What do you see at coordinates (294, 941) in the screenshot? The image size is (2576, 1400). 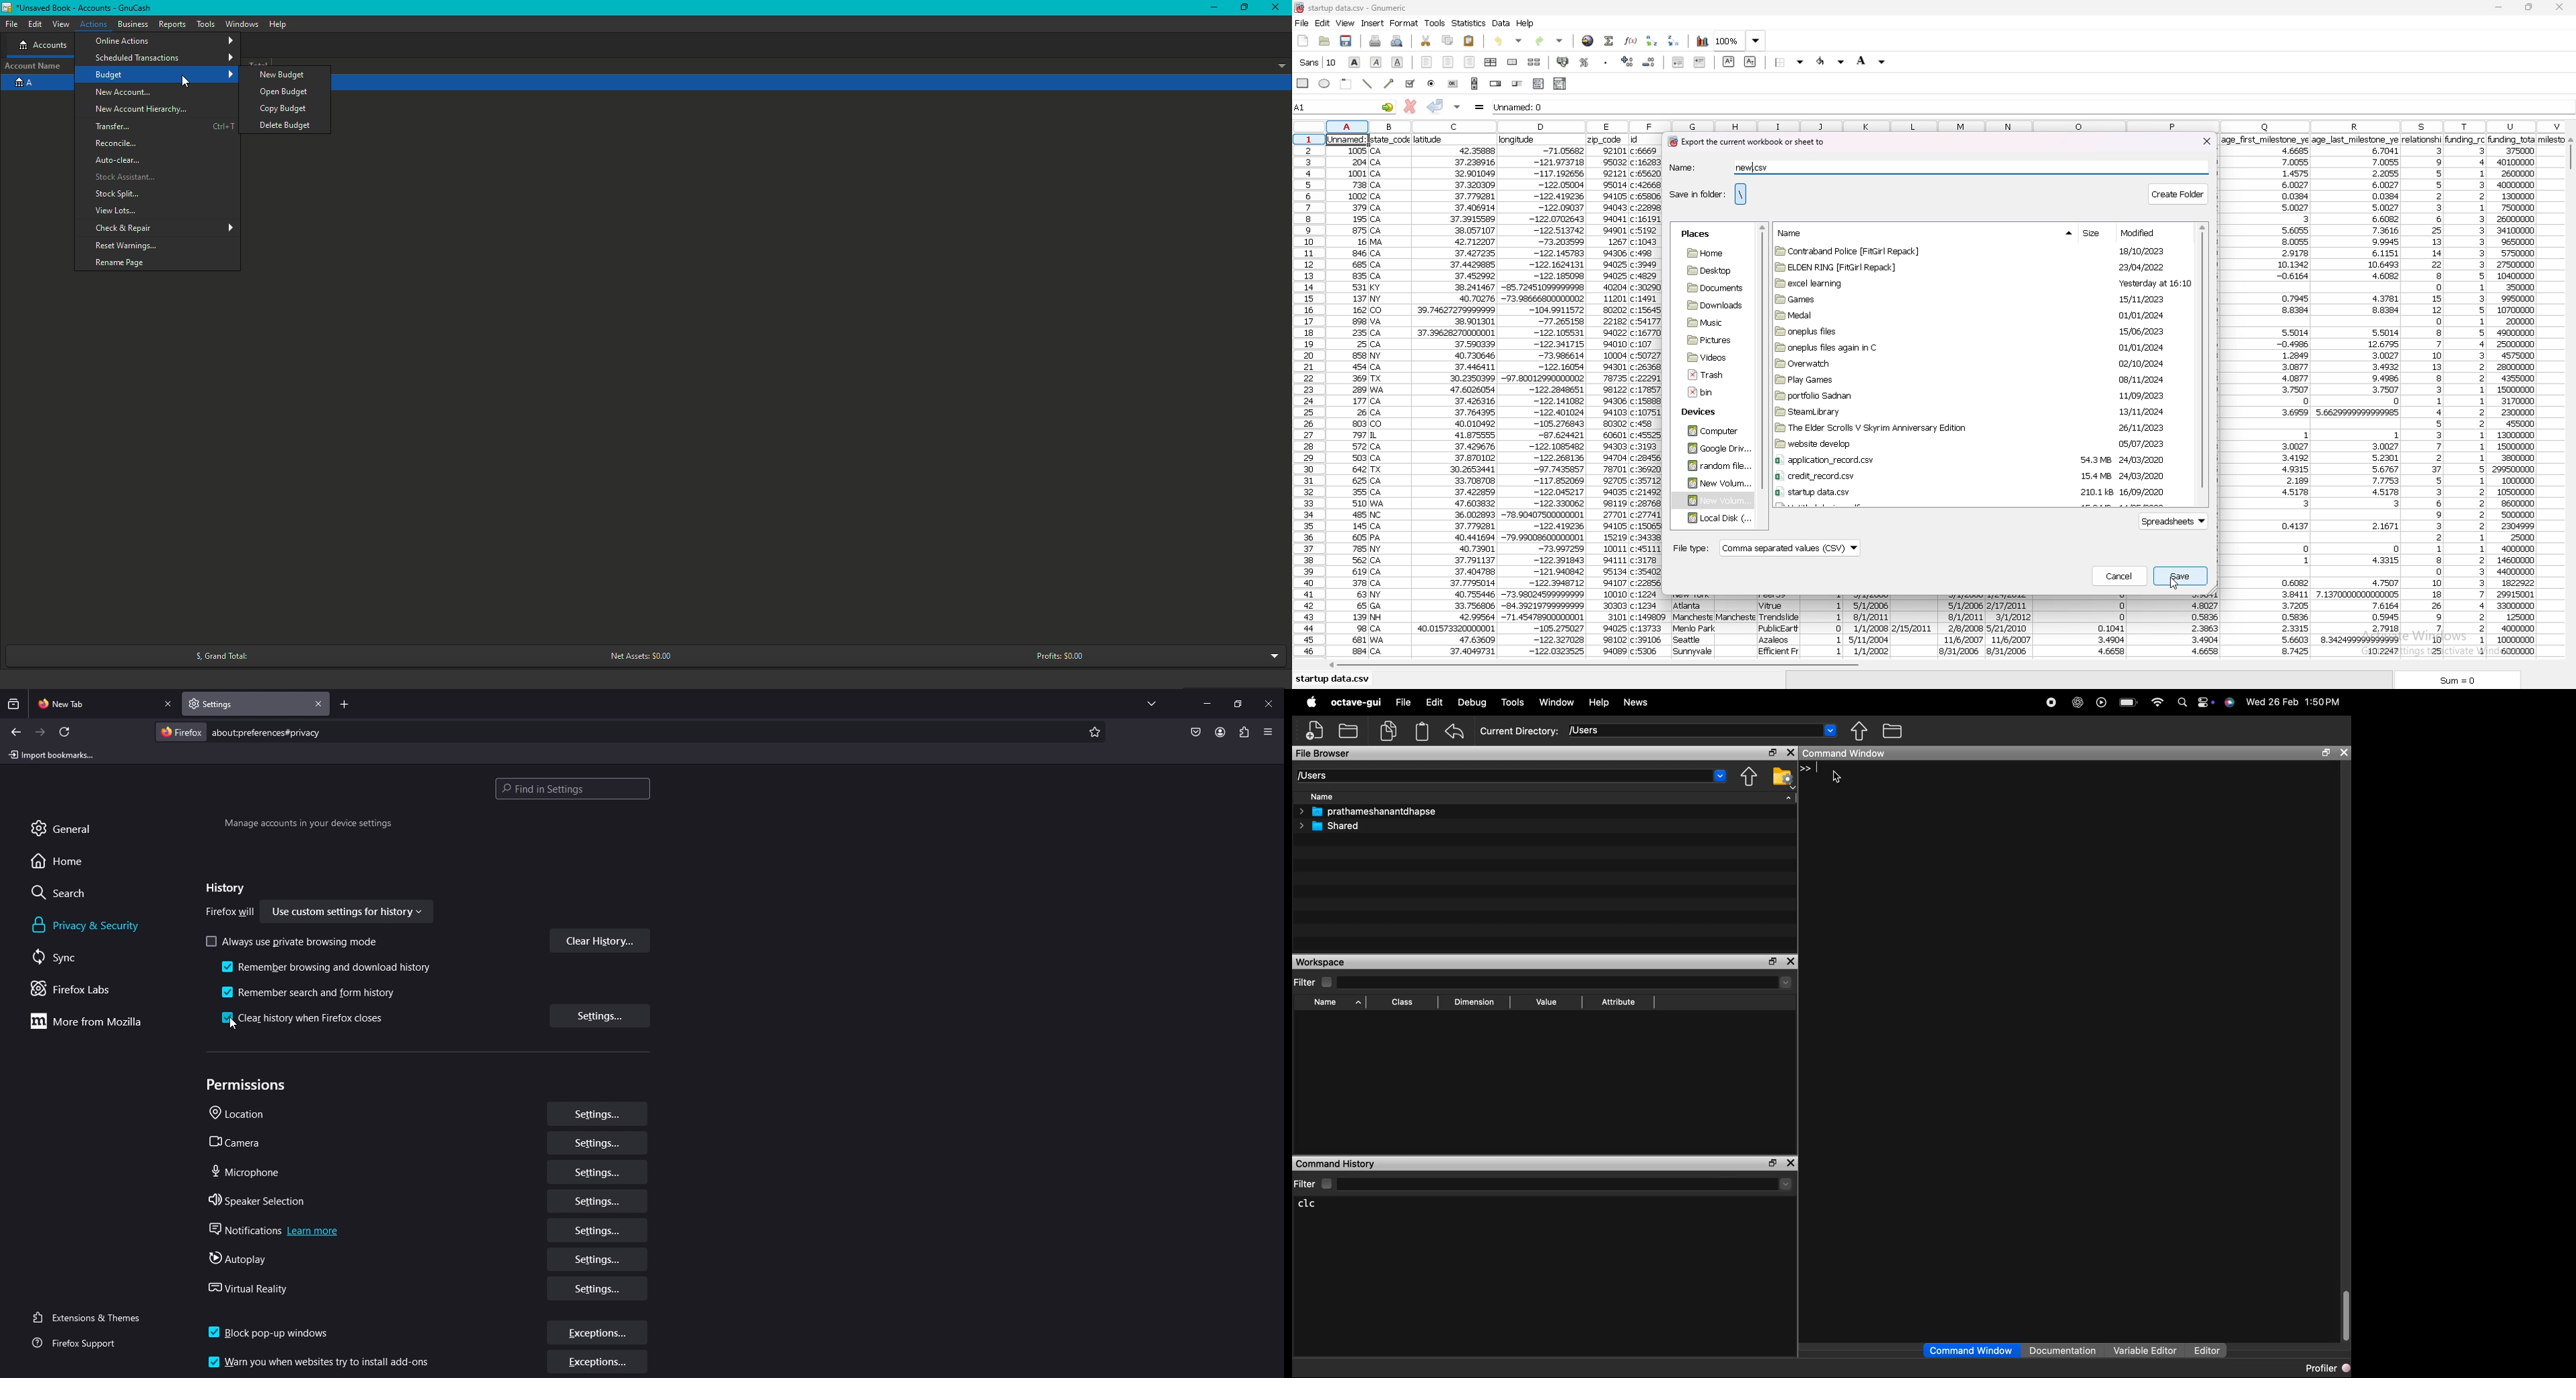 I see `always use private browsing` at bounding box center [294, 941].